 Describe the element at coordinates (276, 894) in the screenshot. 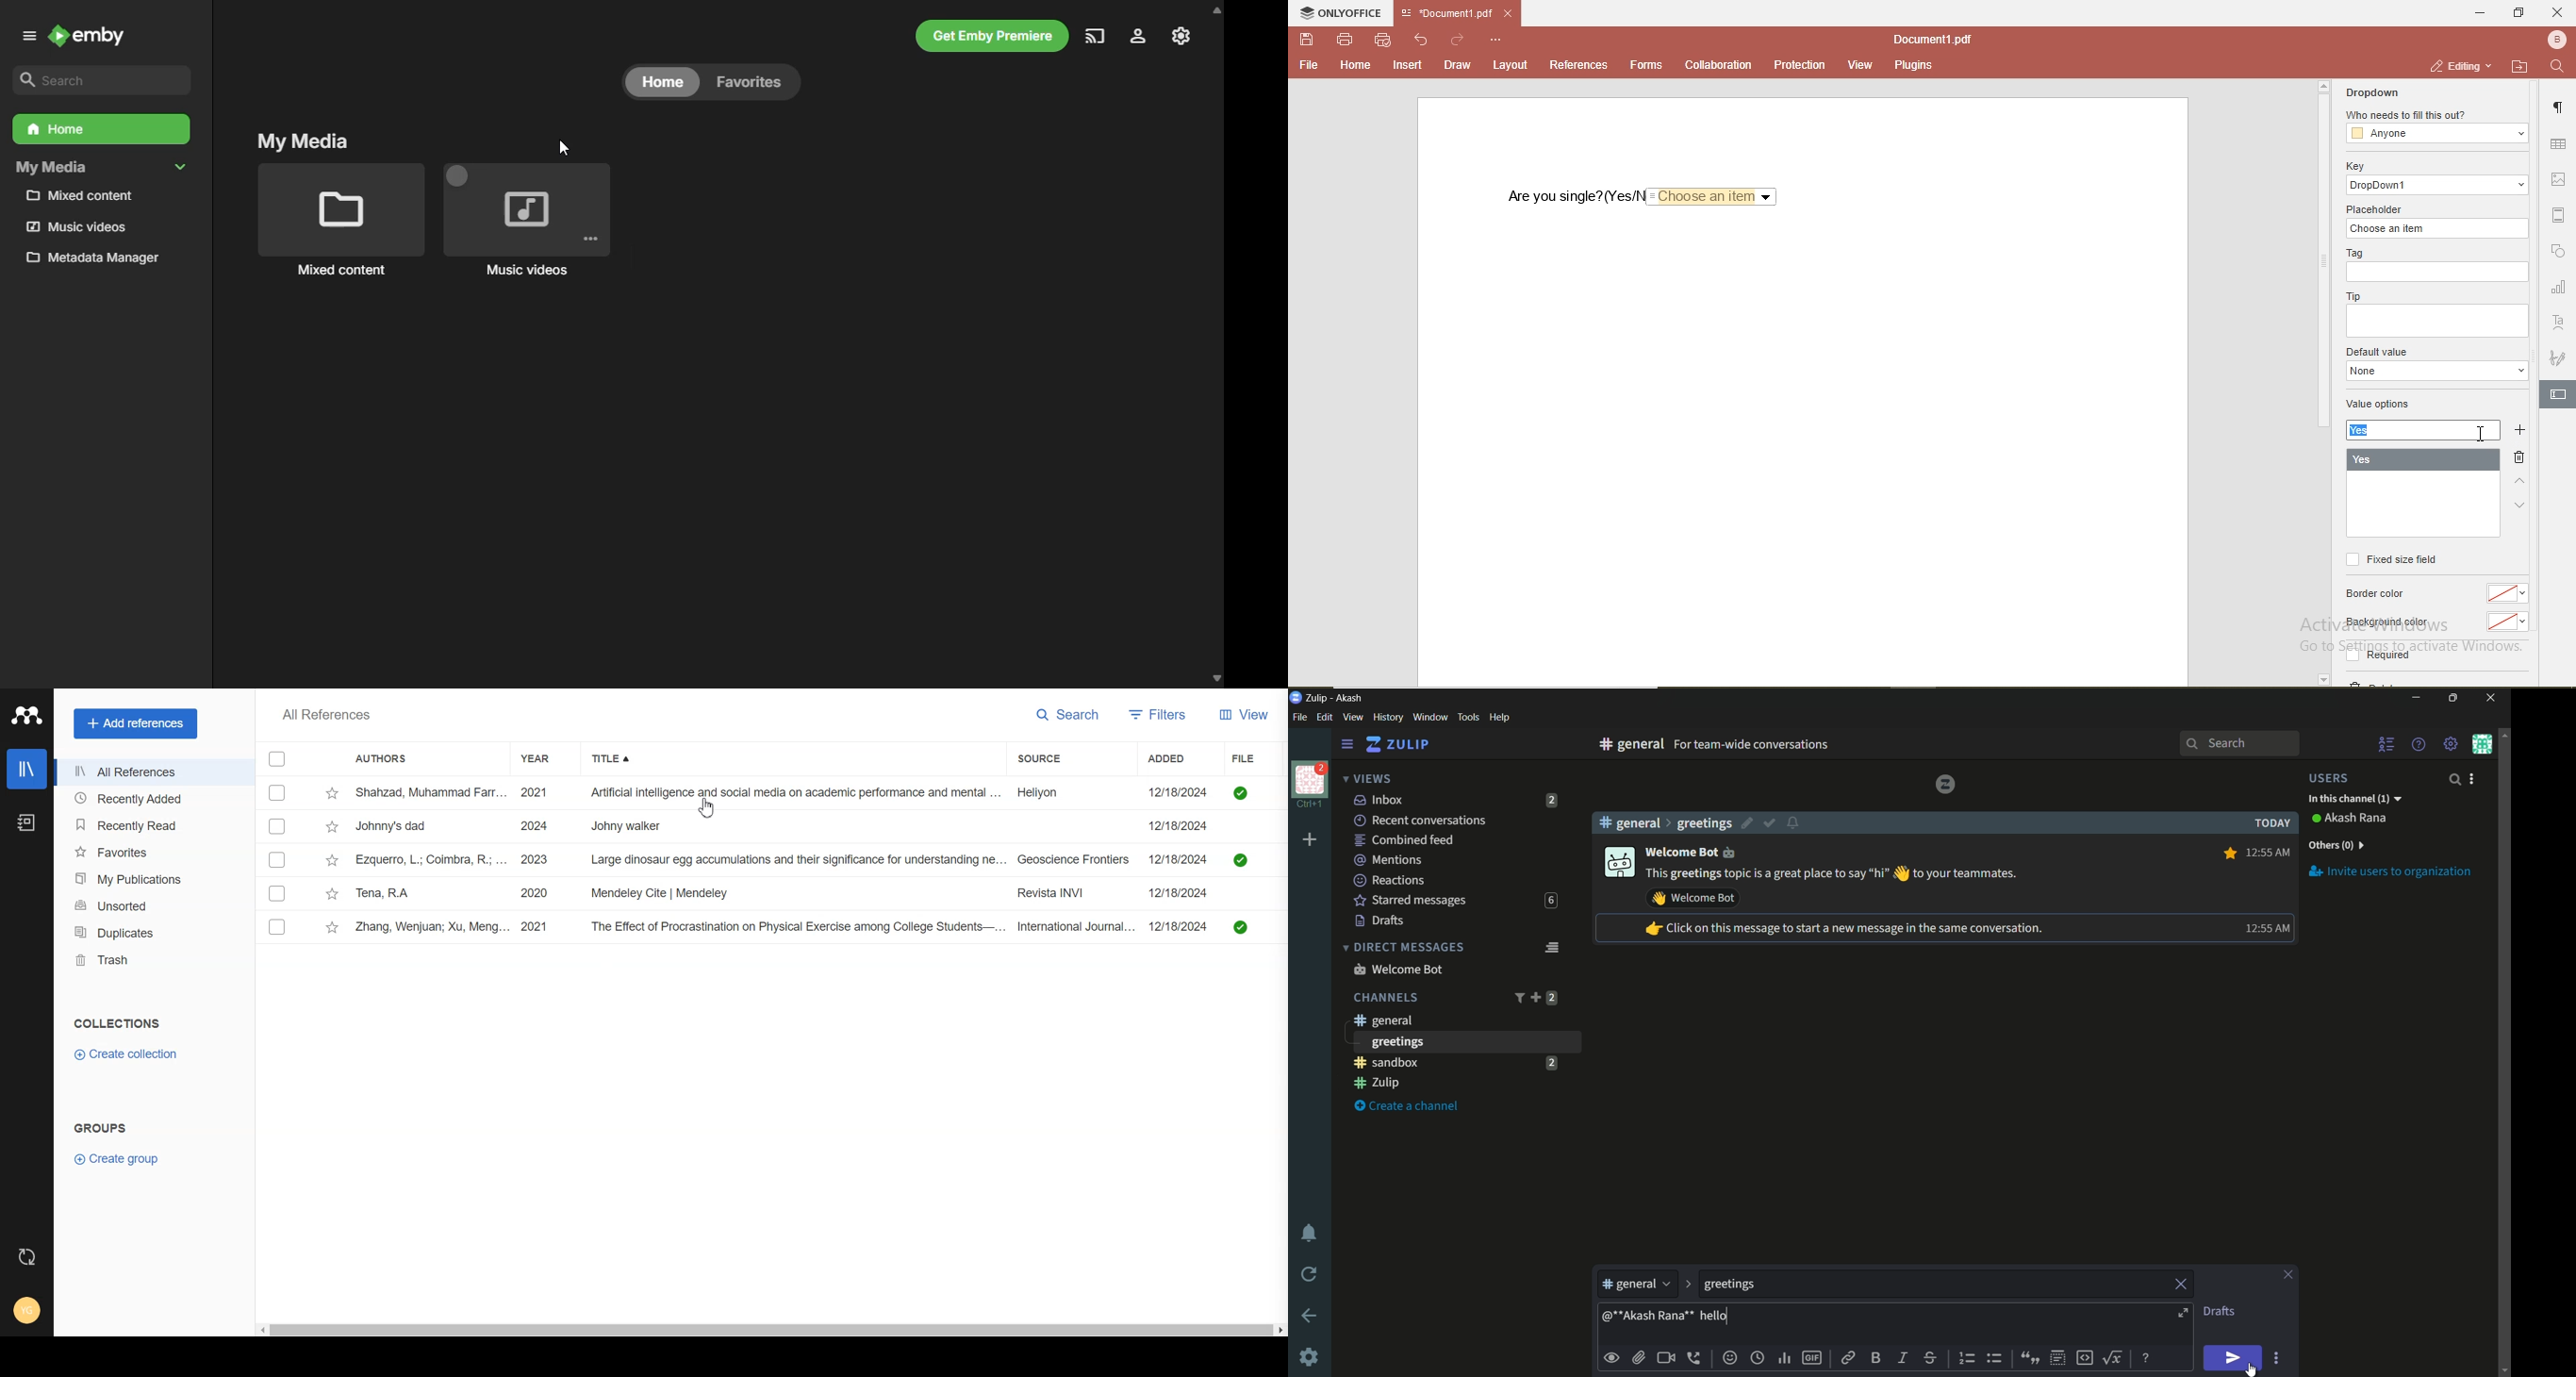

I see `` at that location.